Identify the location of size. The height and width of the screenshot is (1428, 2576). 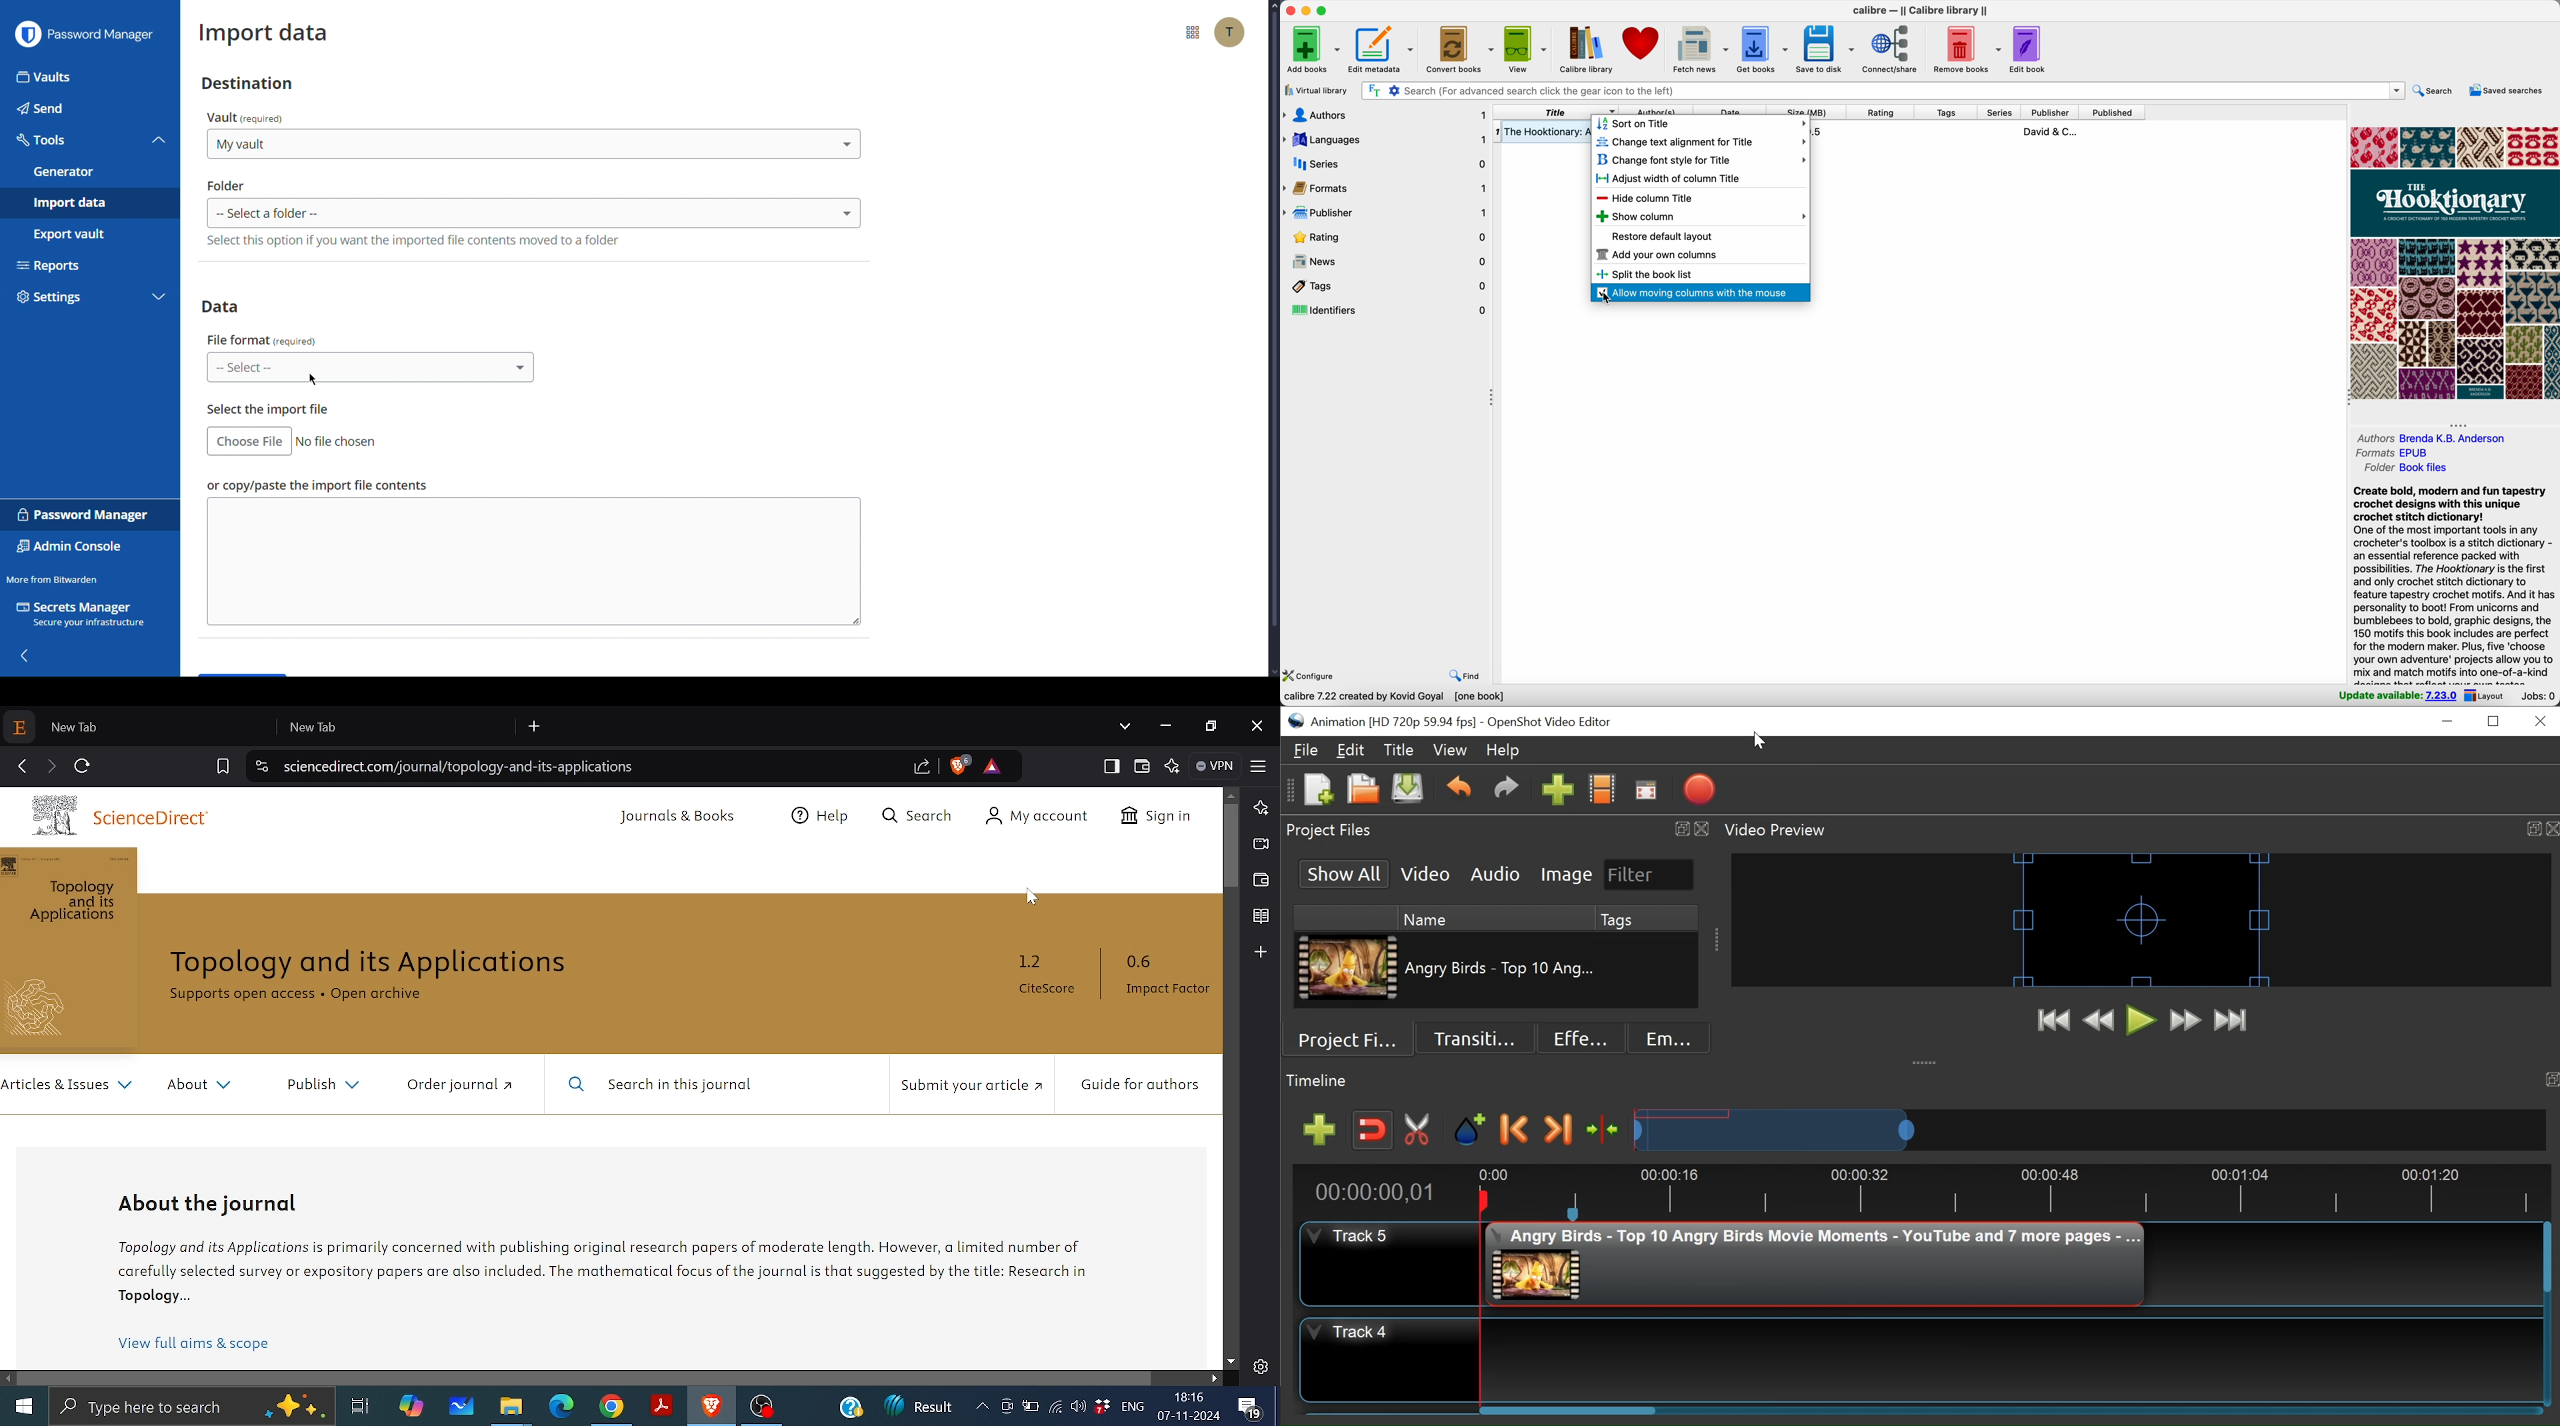
(1806, 109).